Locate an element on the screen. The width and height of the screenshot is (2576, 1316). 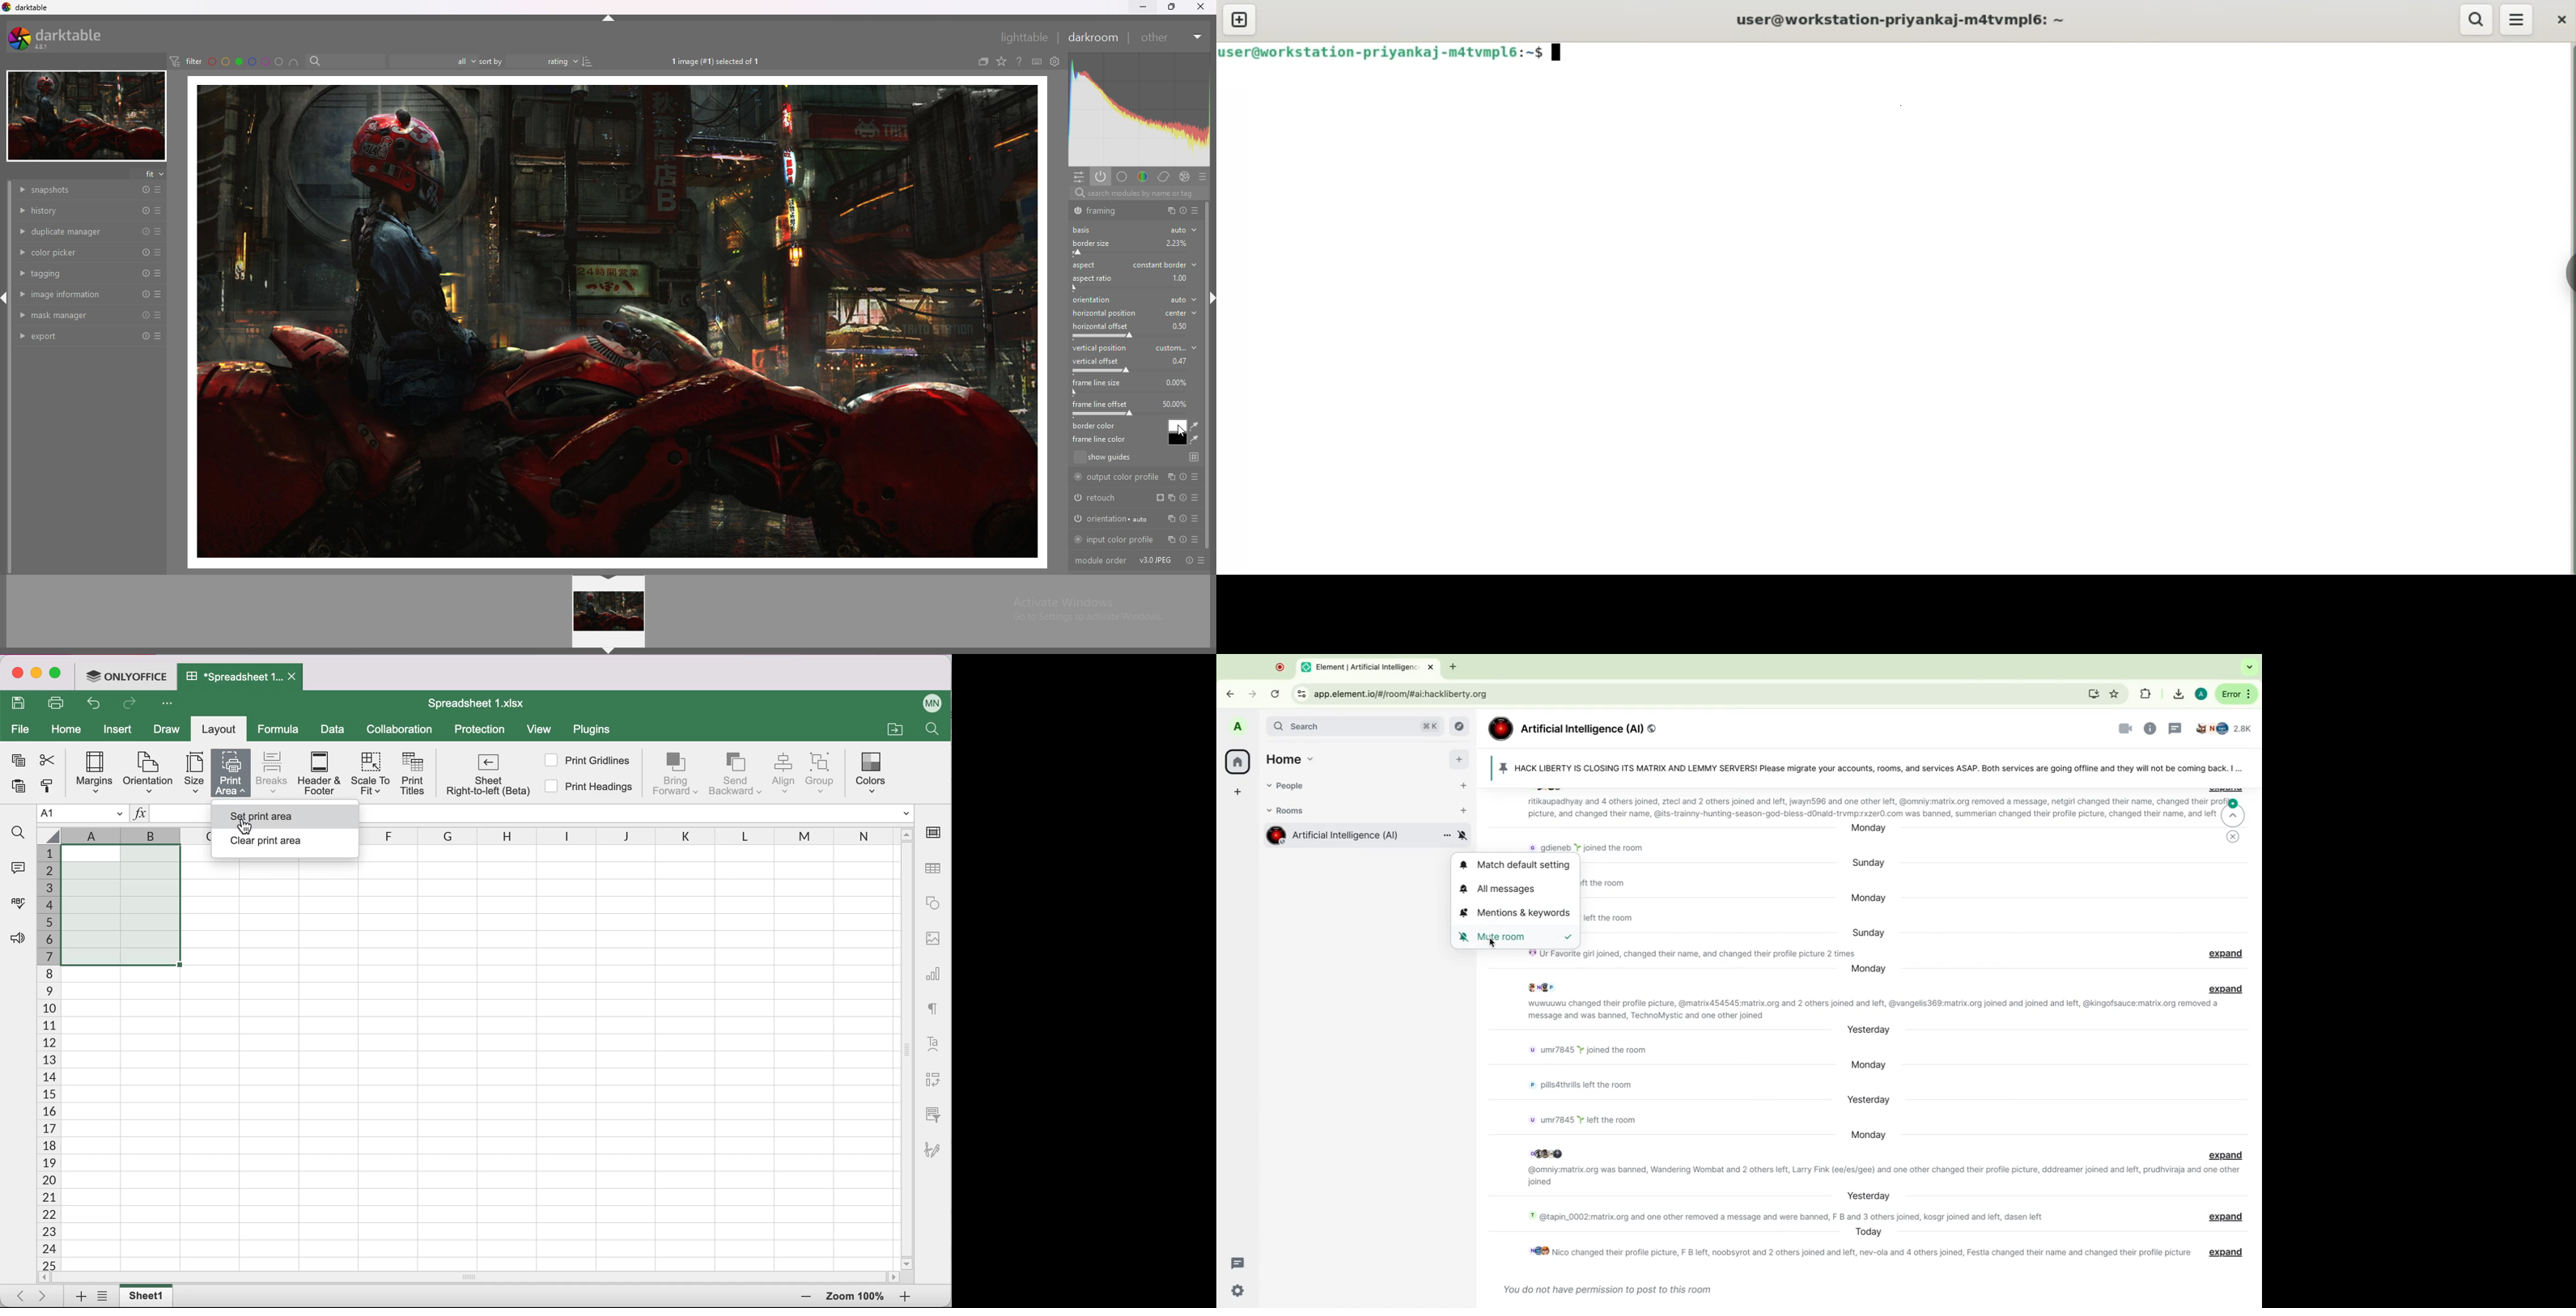
message is located at coordinates (1870, 1010).